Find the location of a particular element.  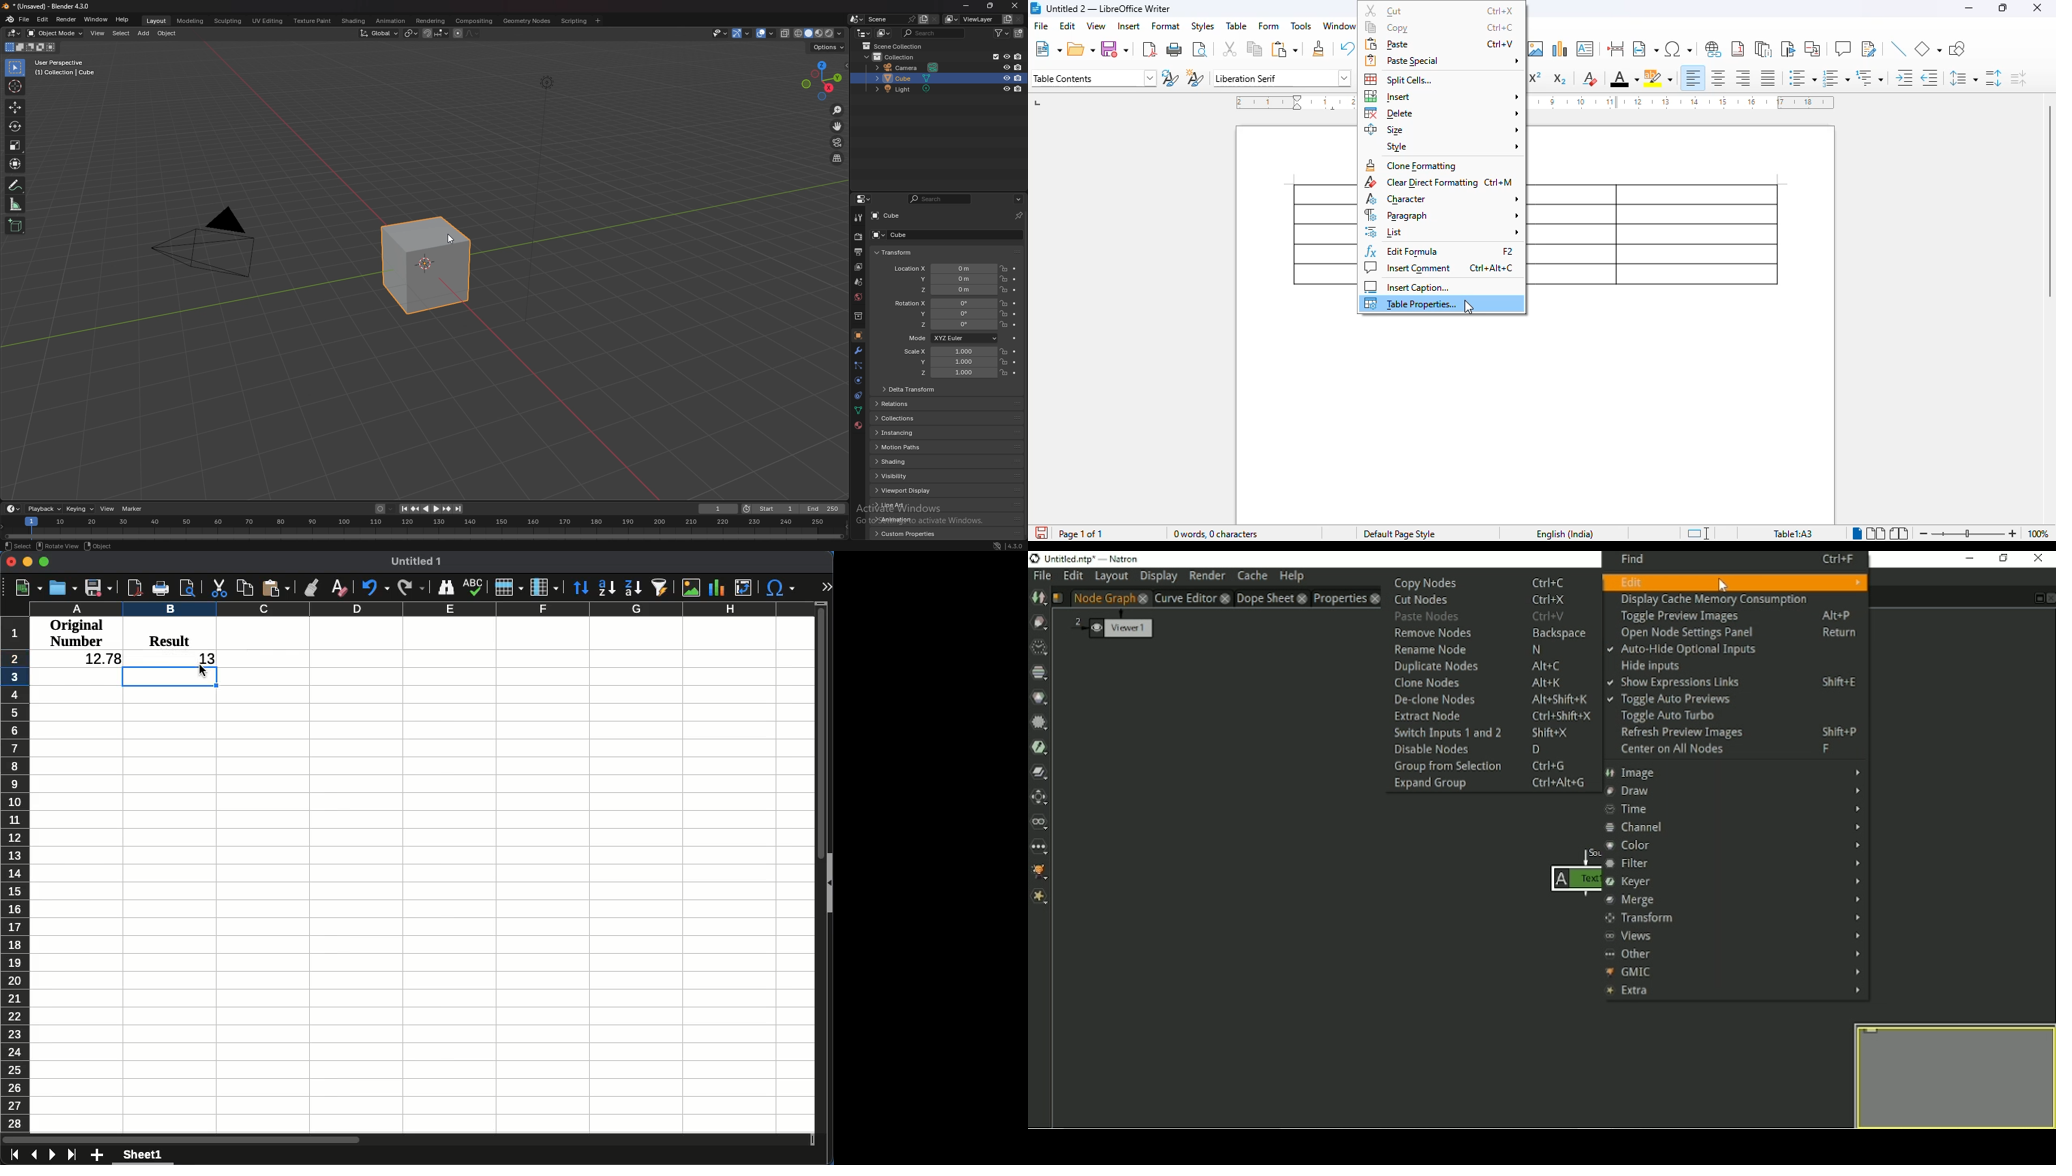

copy is located at coordinates (1386, 28).